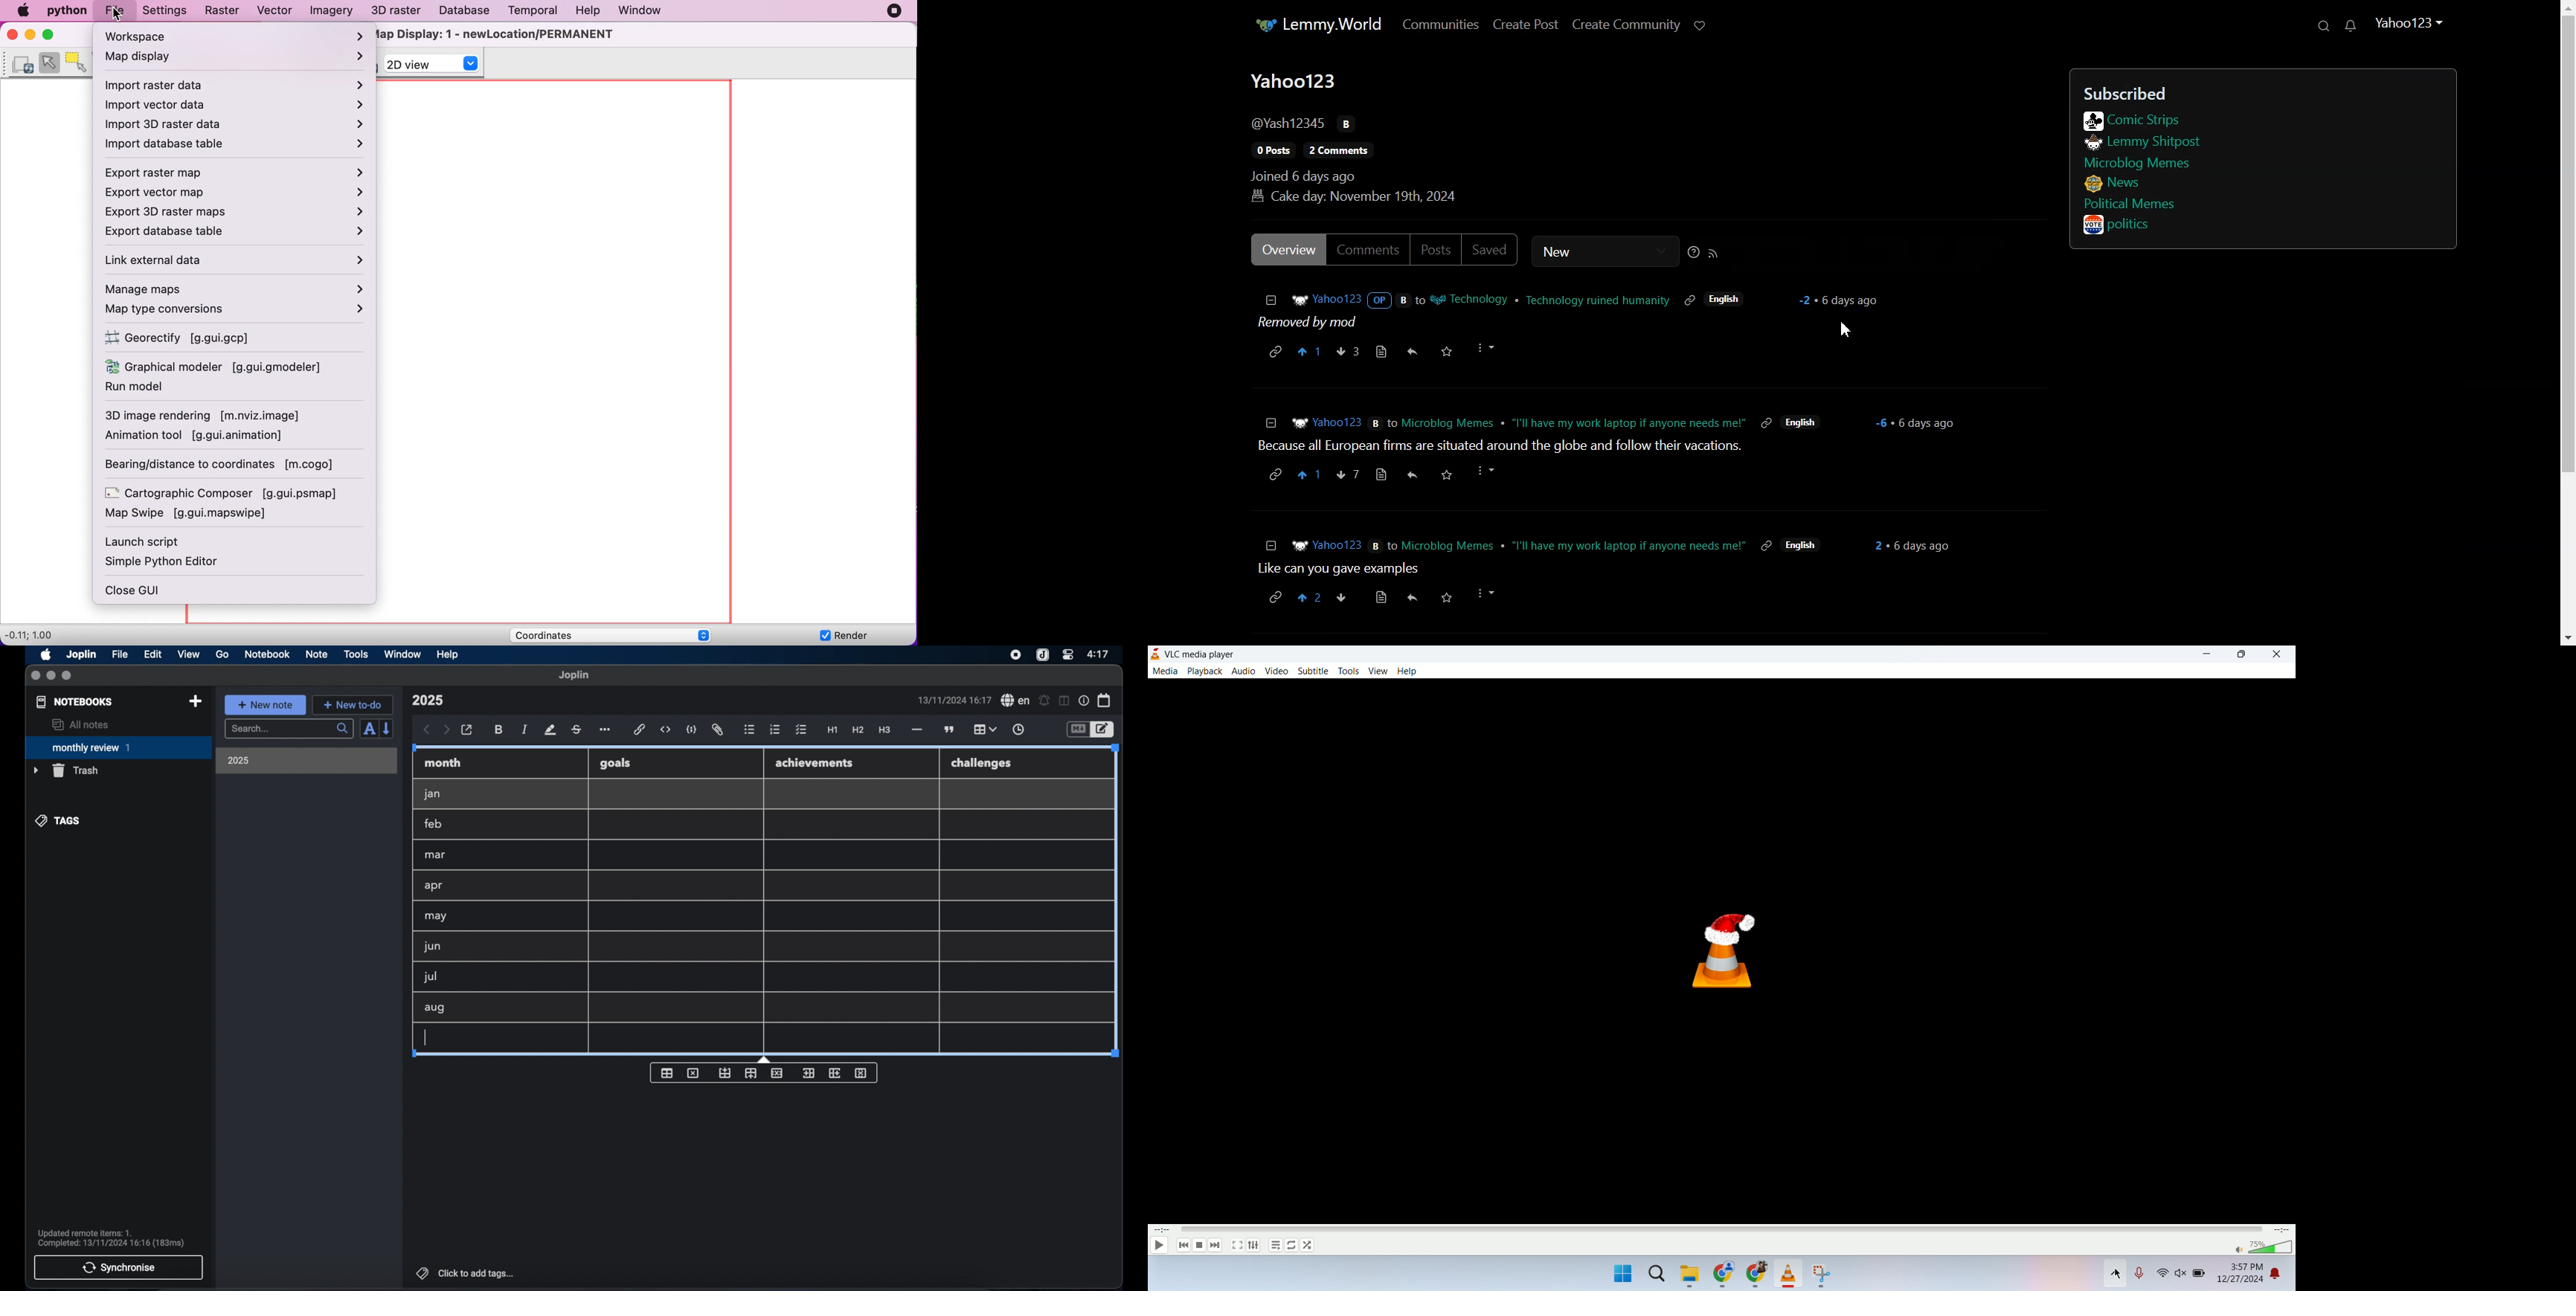 This screenshot has width=2576, height=1316. I want to click on search, so click(1658, 1277).